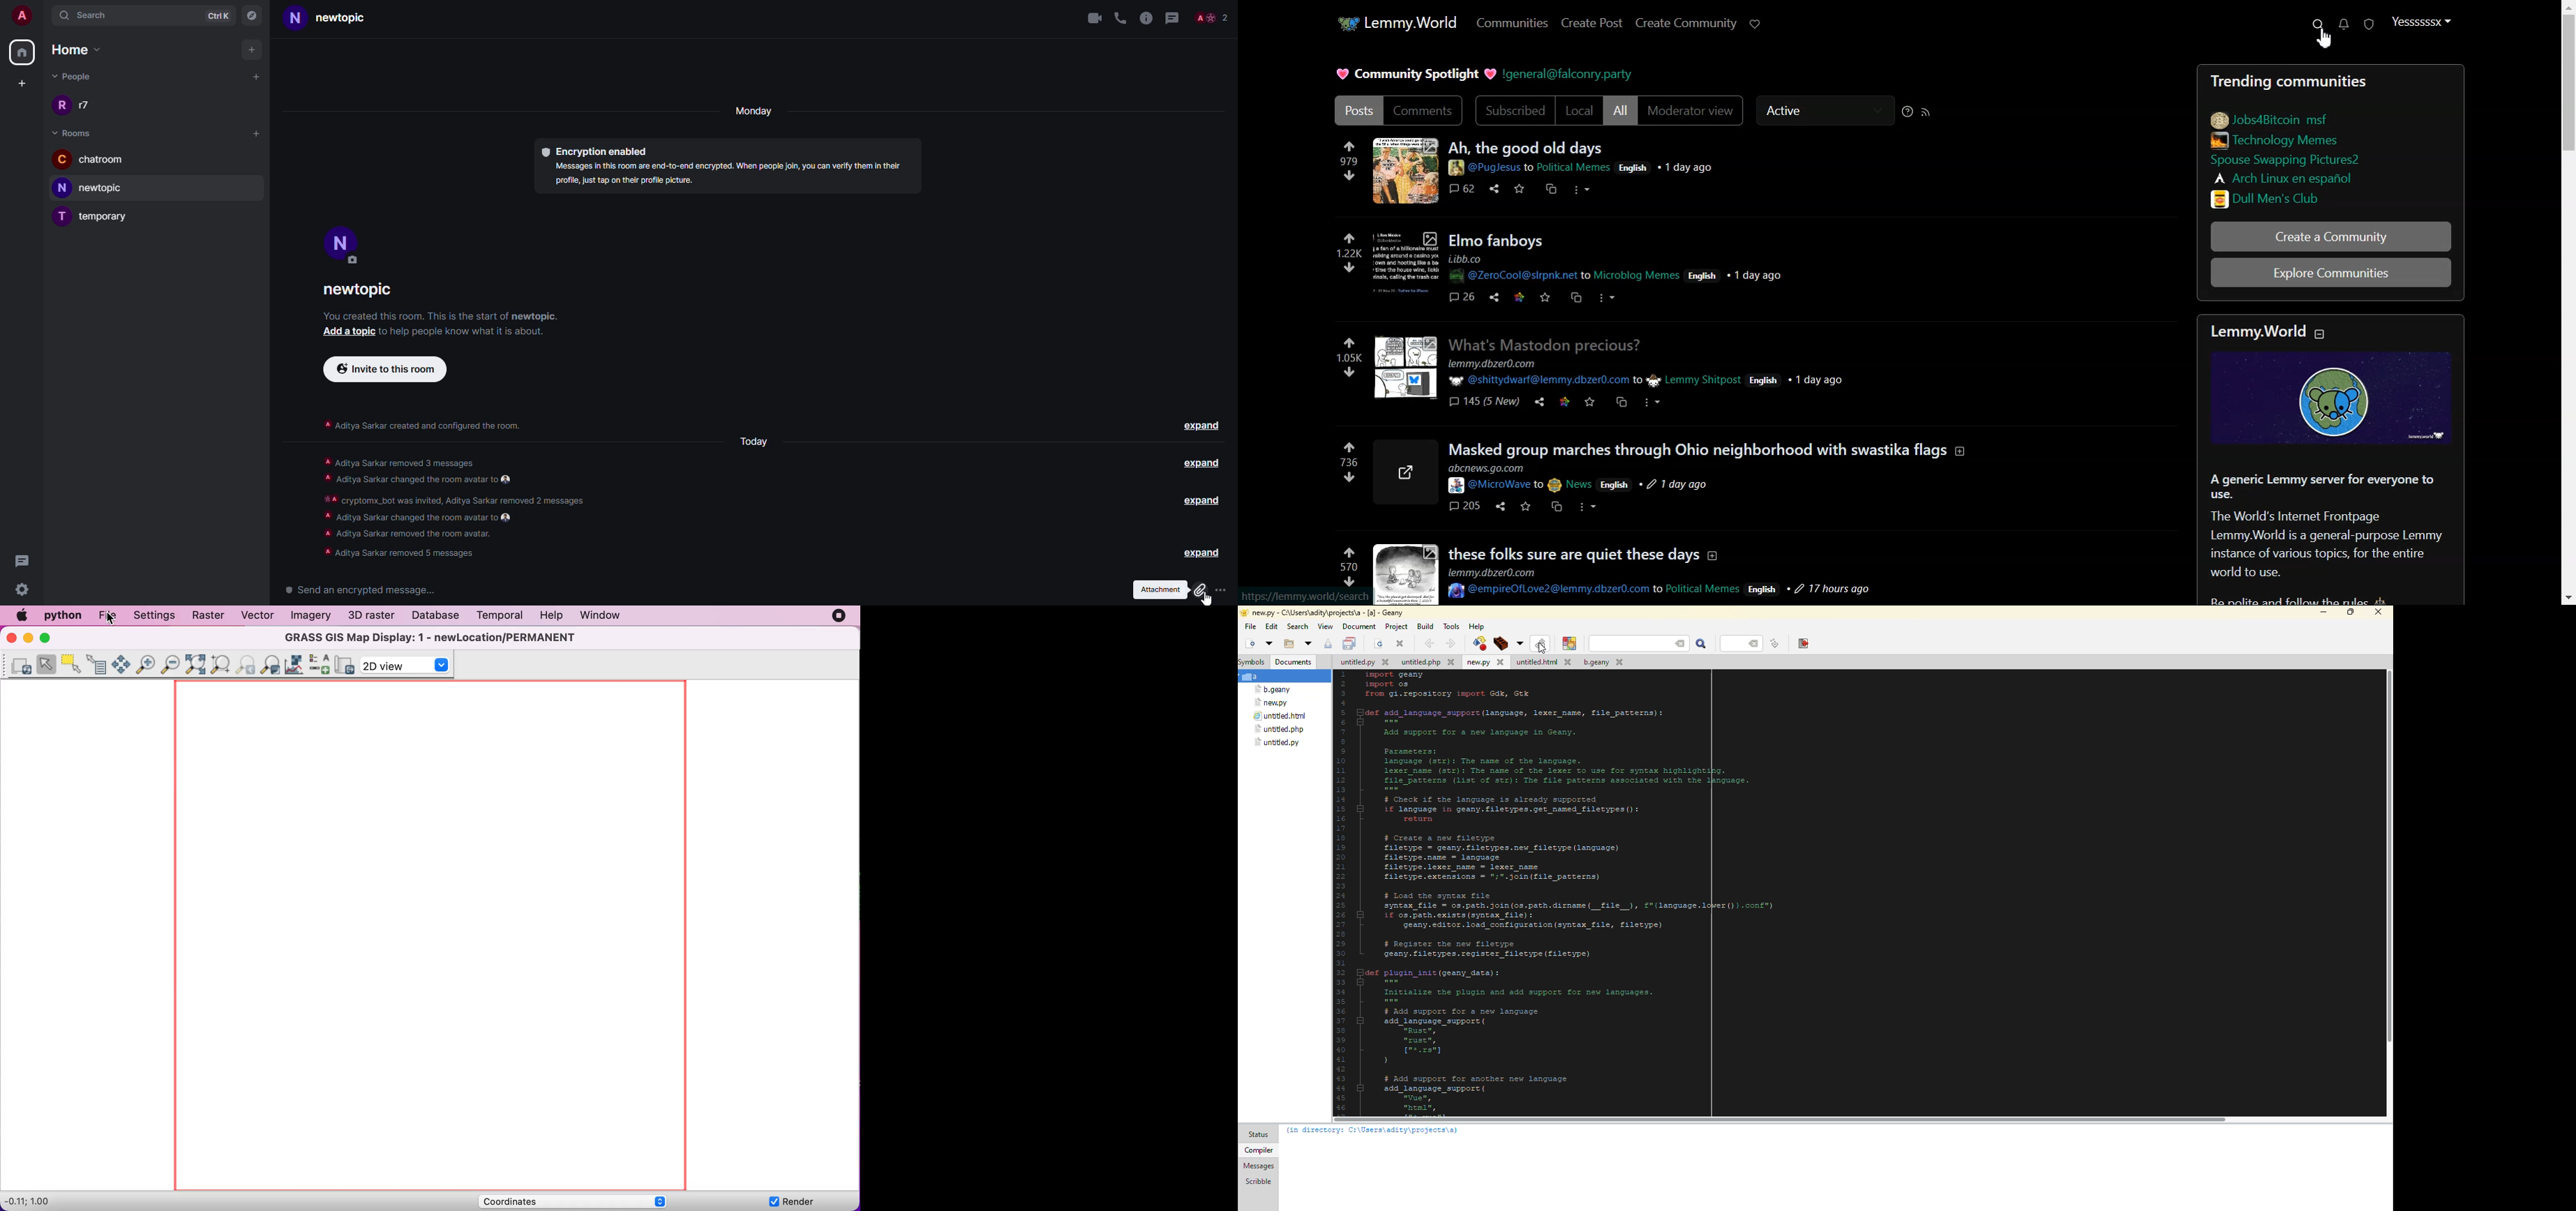 Image resolution: width=2576 pixels, height=1232 pixels. Describe the element at coordinates (444, 315) in the screenshot. I see `info` at that location.